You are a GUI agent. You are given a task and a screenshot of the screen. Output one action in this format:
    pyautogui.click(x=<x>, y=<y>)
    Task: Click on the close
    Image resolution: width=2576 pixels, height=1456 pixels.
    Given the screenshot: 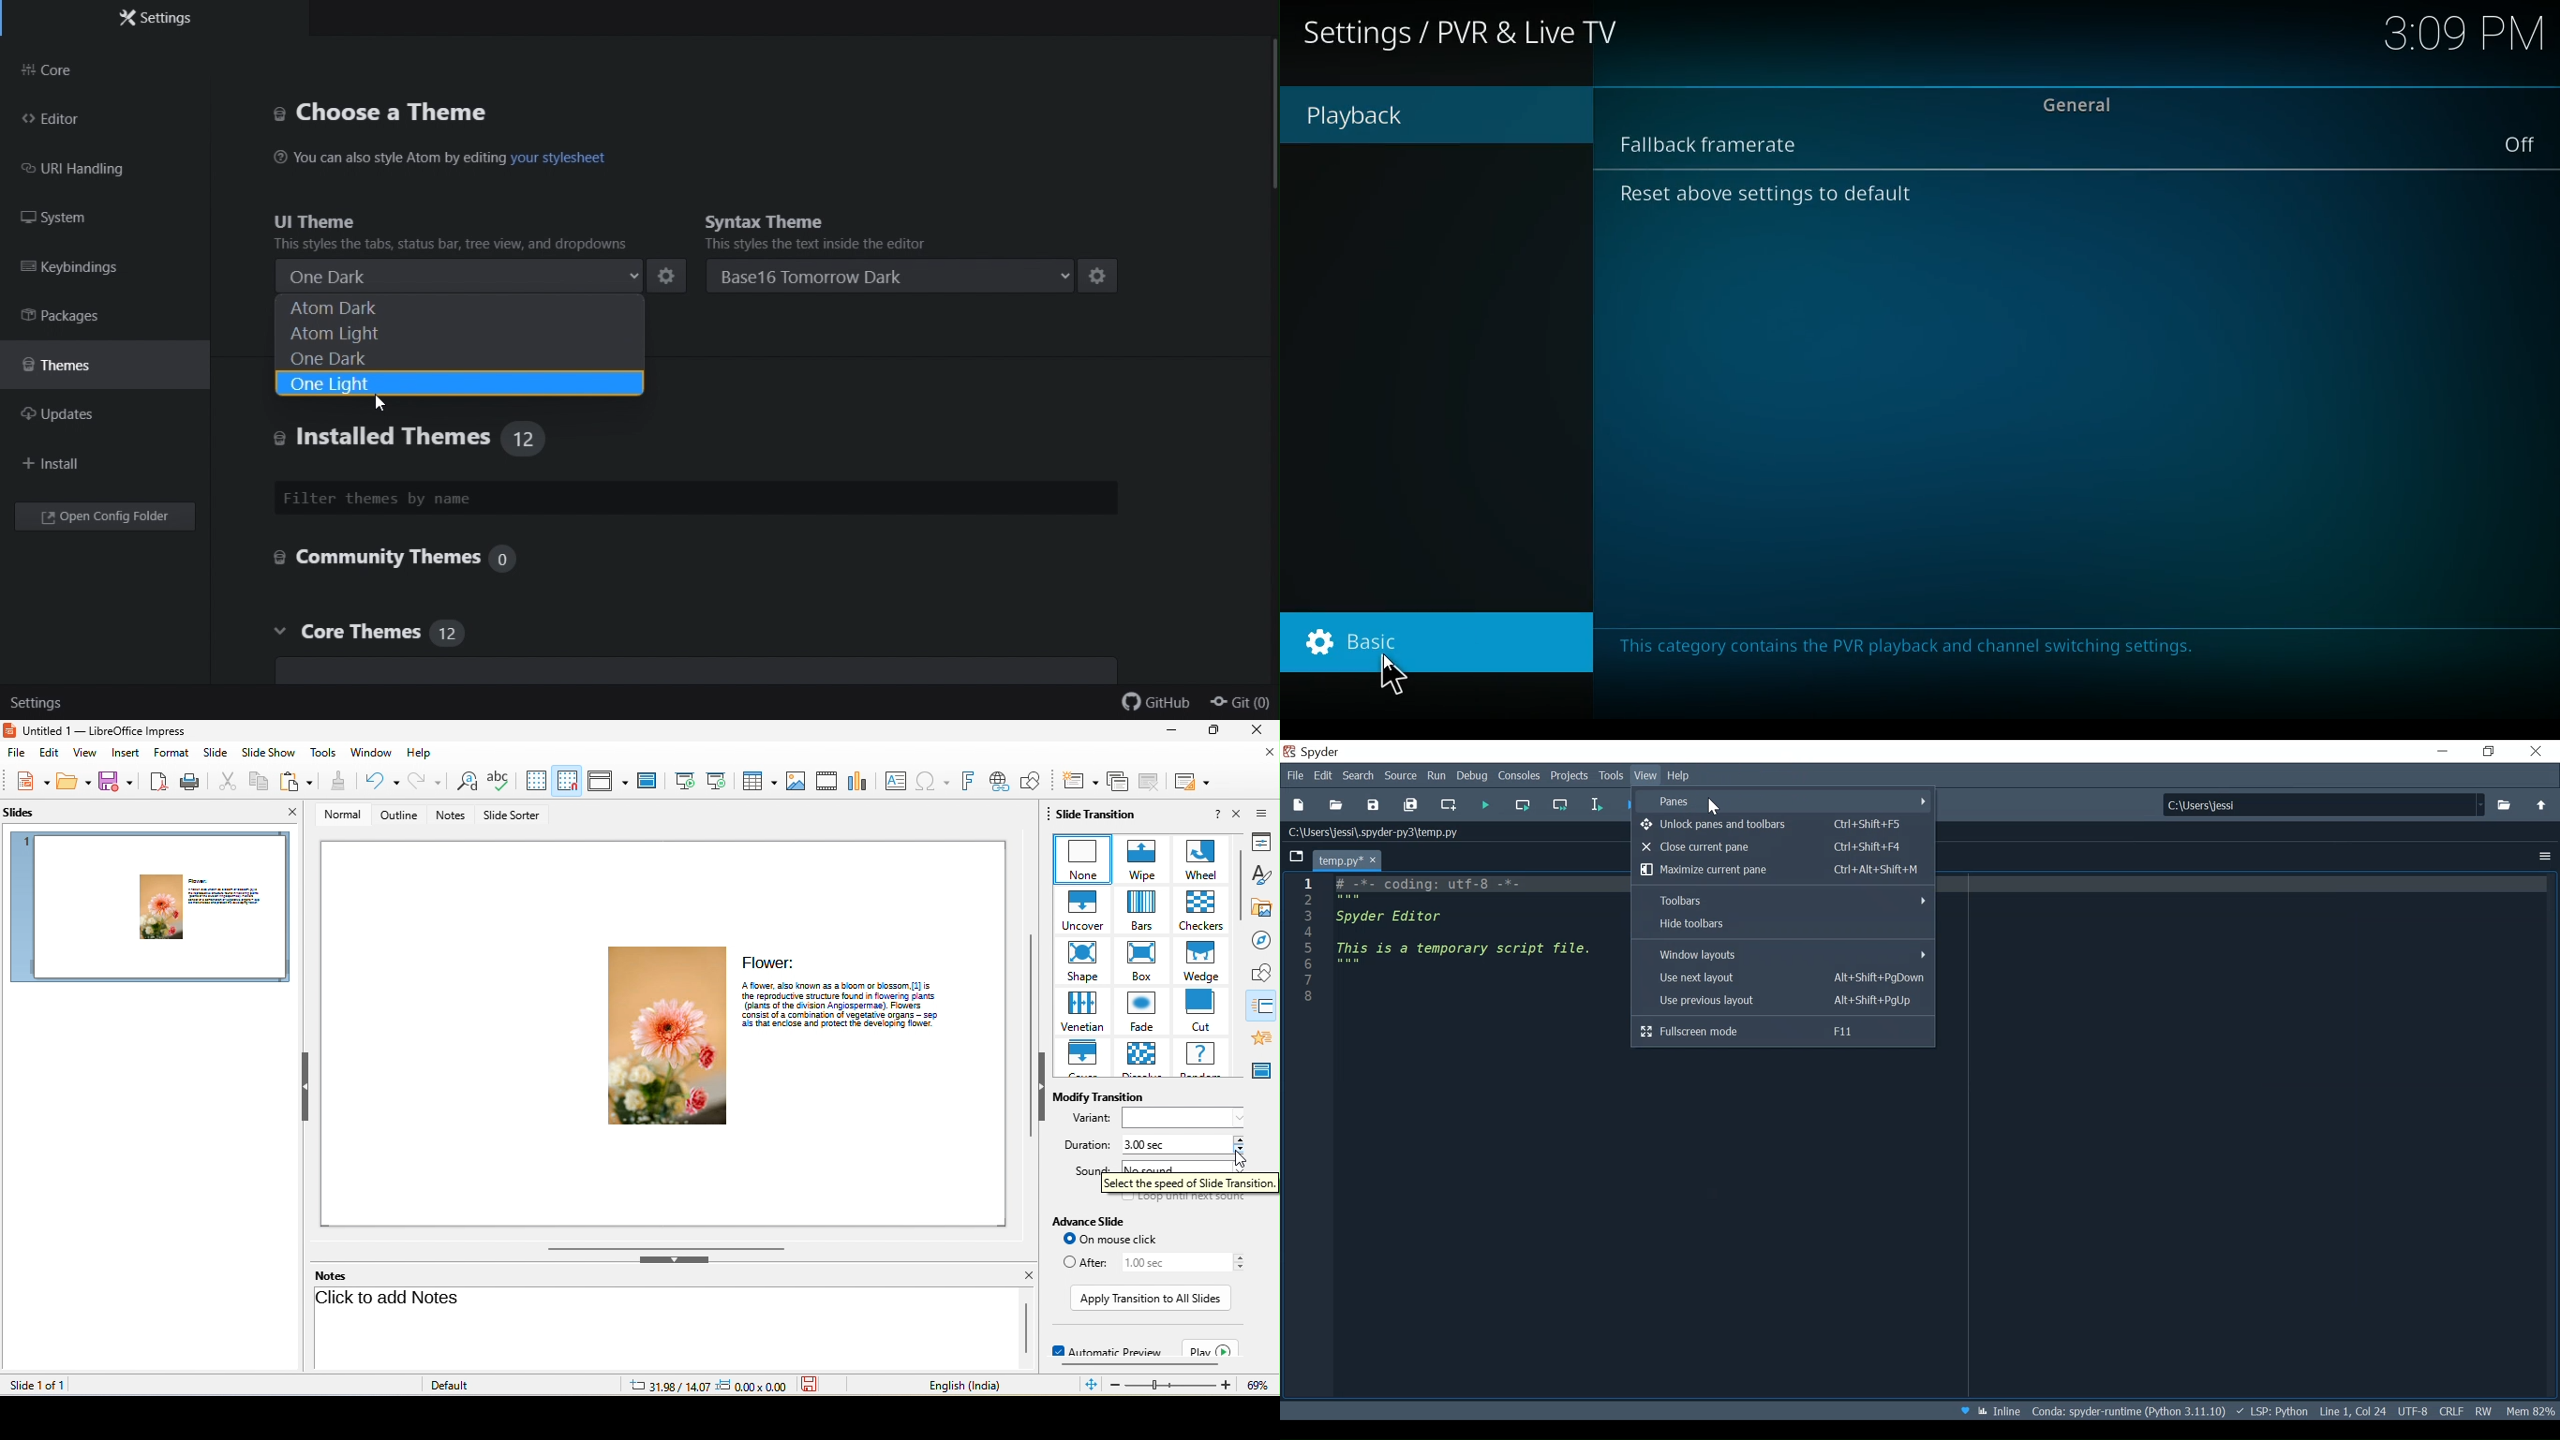 What is the action you would take?
    pyautogui.click(x=1269, y=755)
    